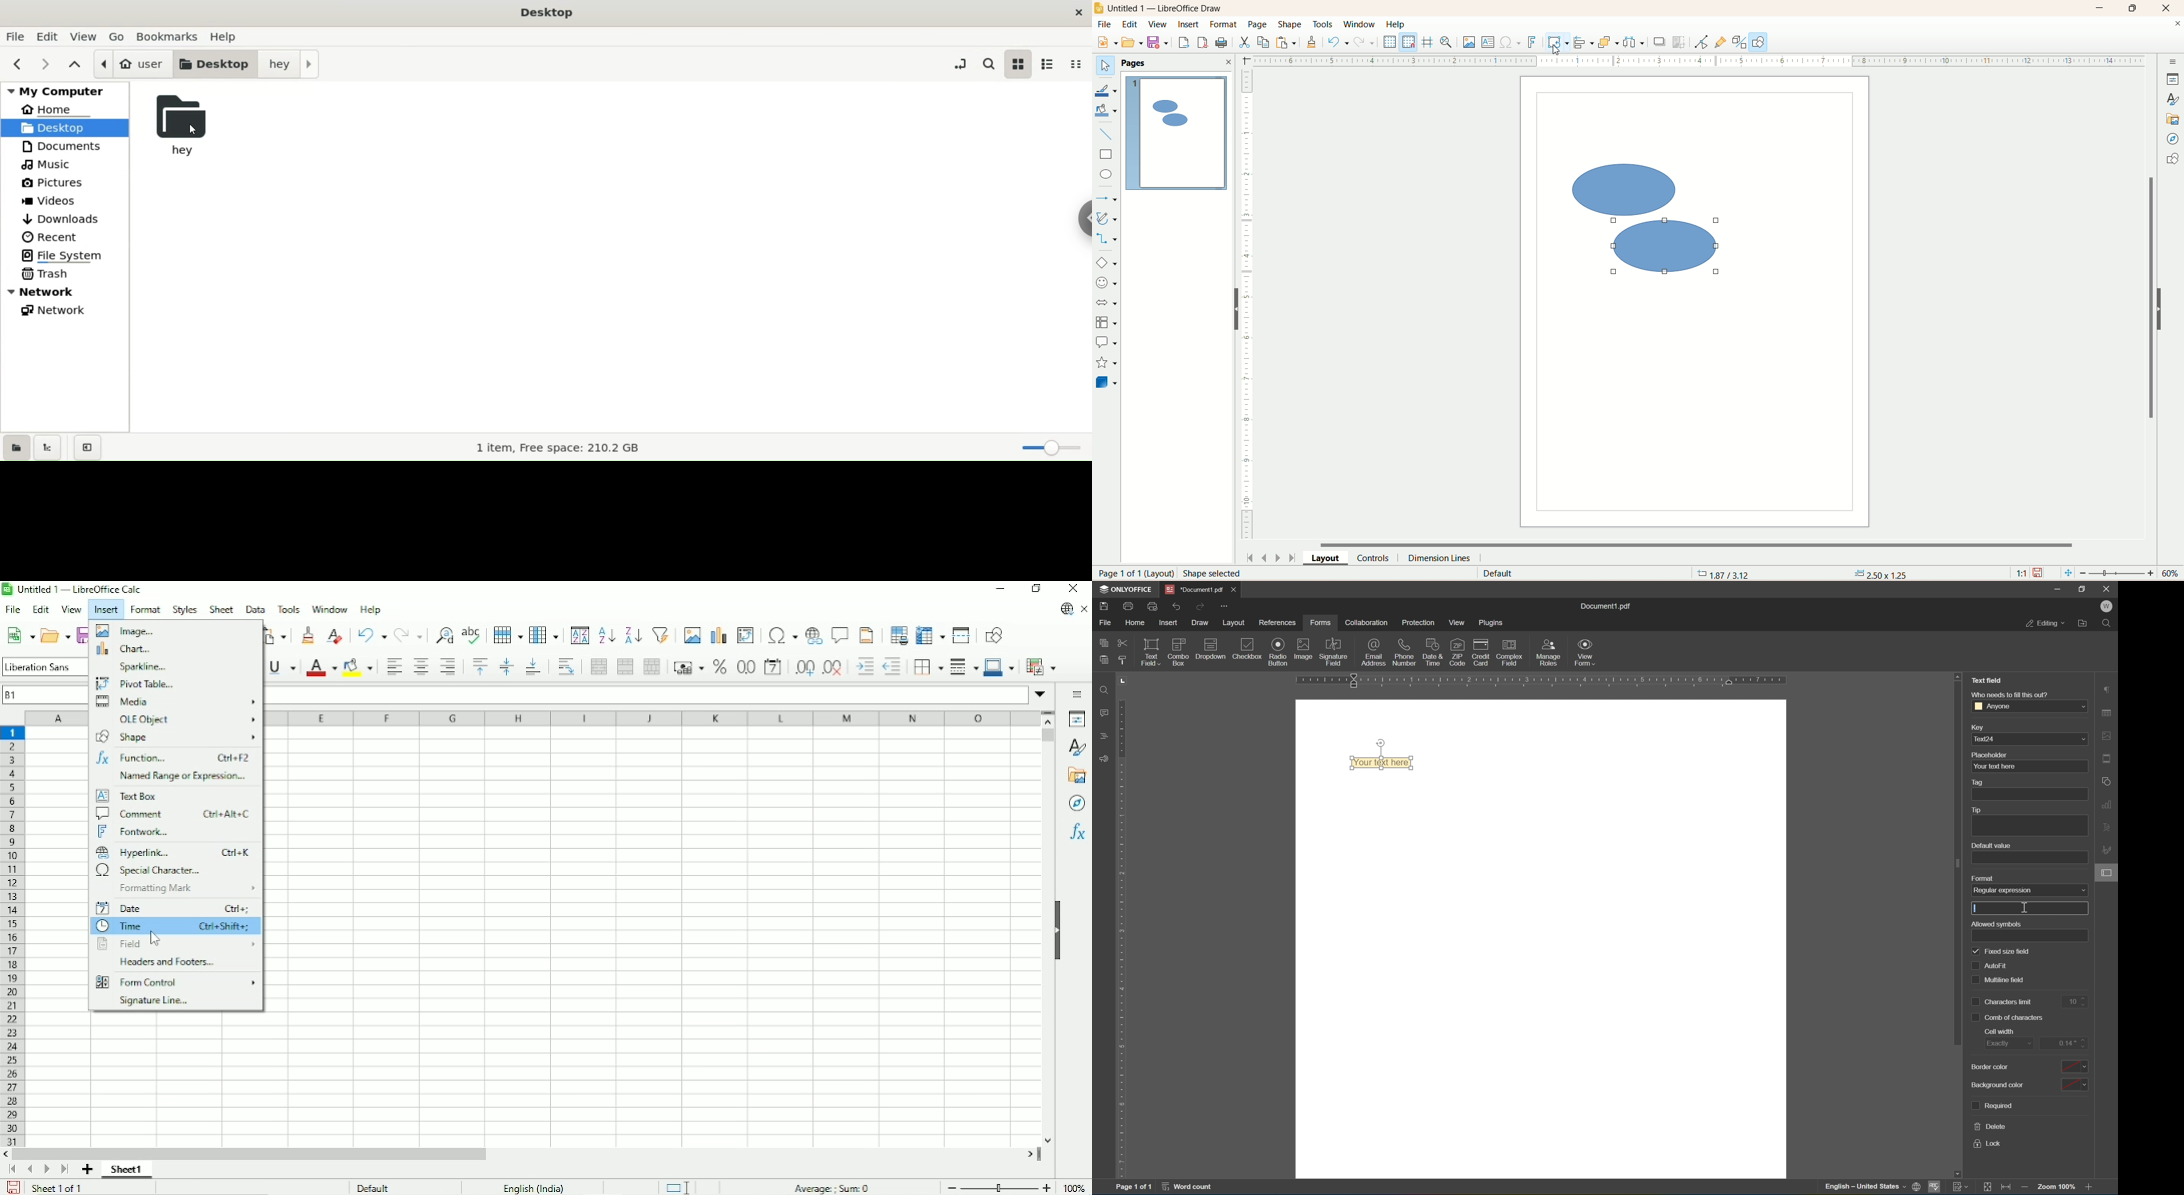 Image resolution: width=2184 pixels, height=1204 pixels. Describe the element at coordinates (1226, 43) in the screenshot. I see `print` at that location.